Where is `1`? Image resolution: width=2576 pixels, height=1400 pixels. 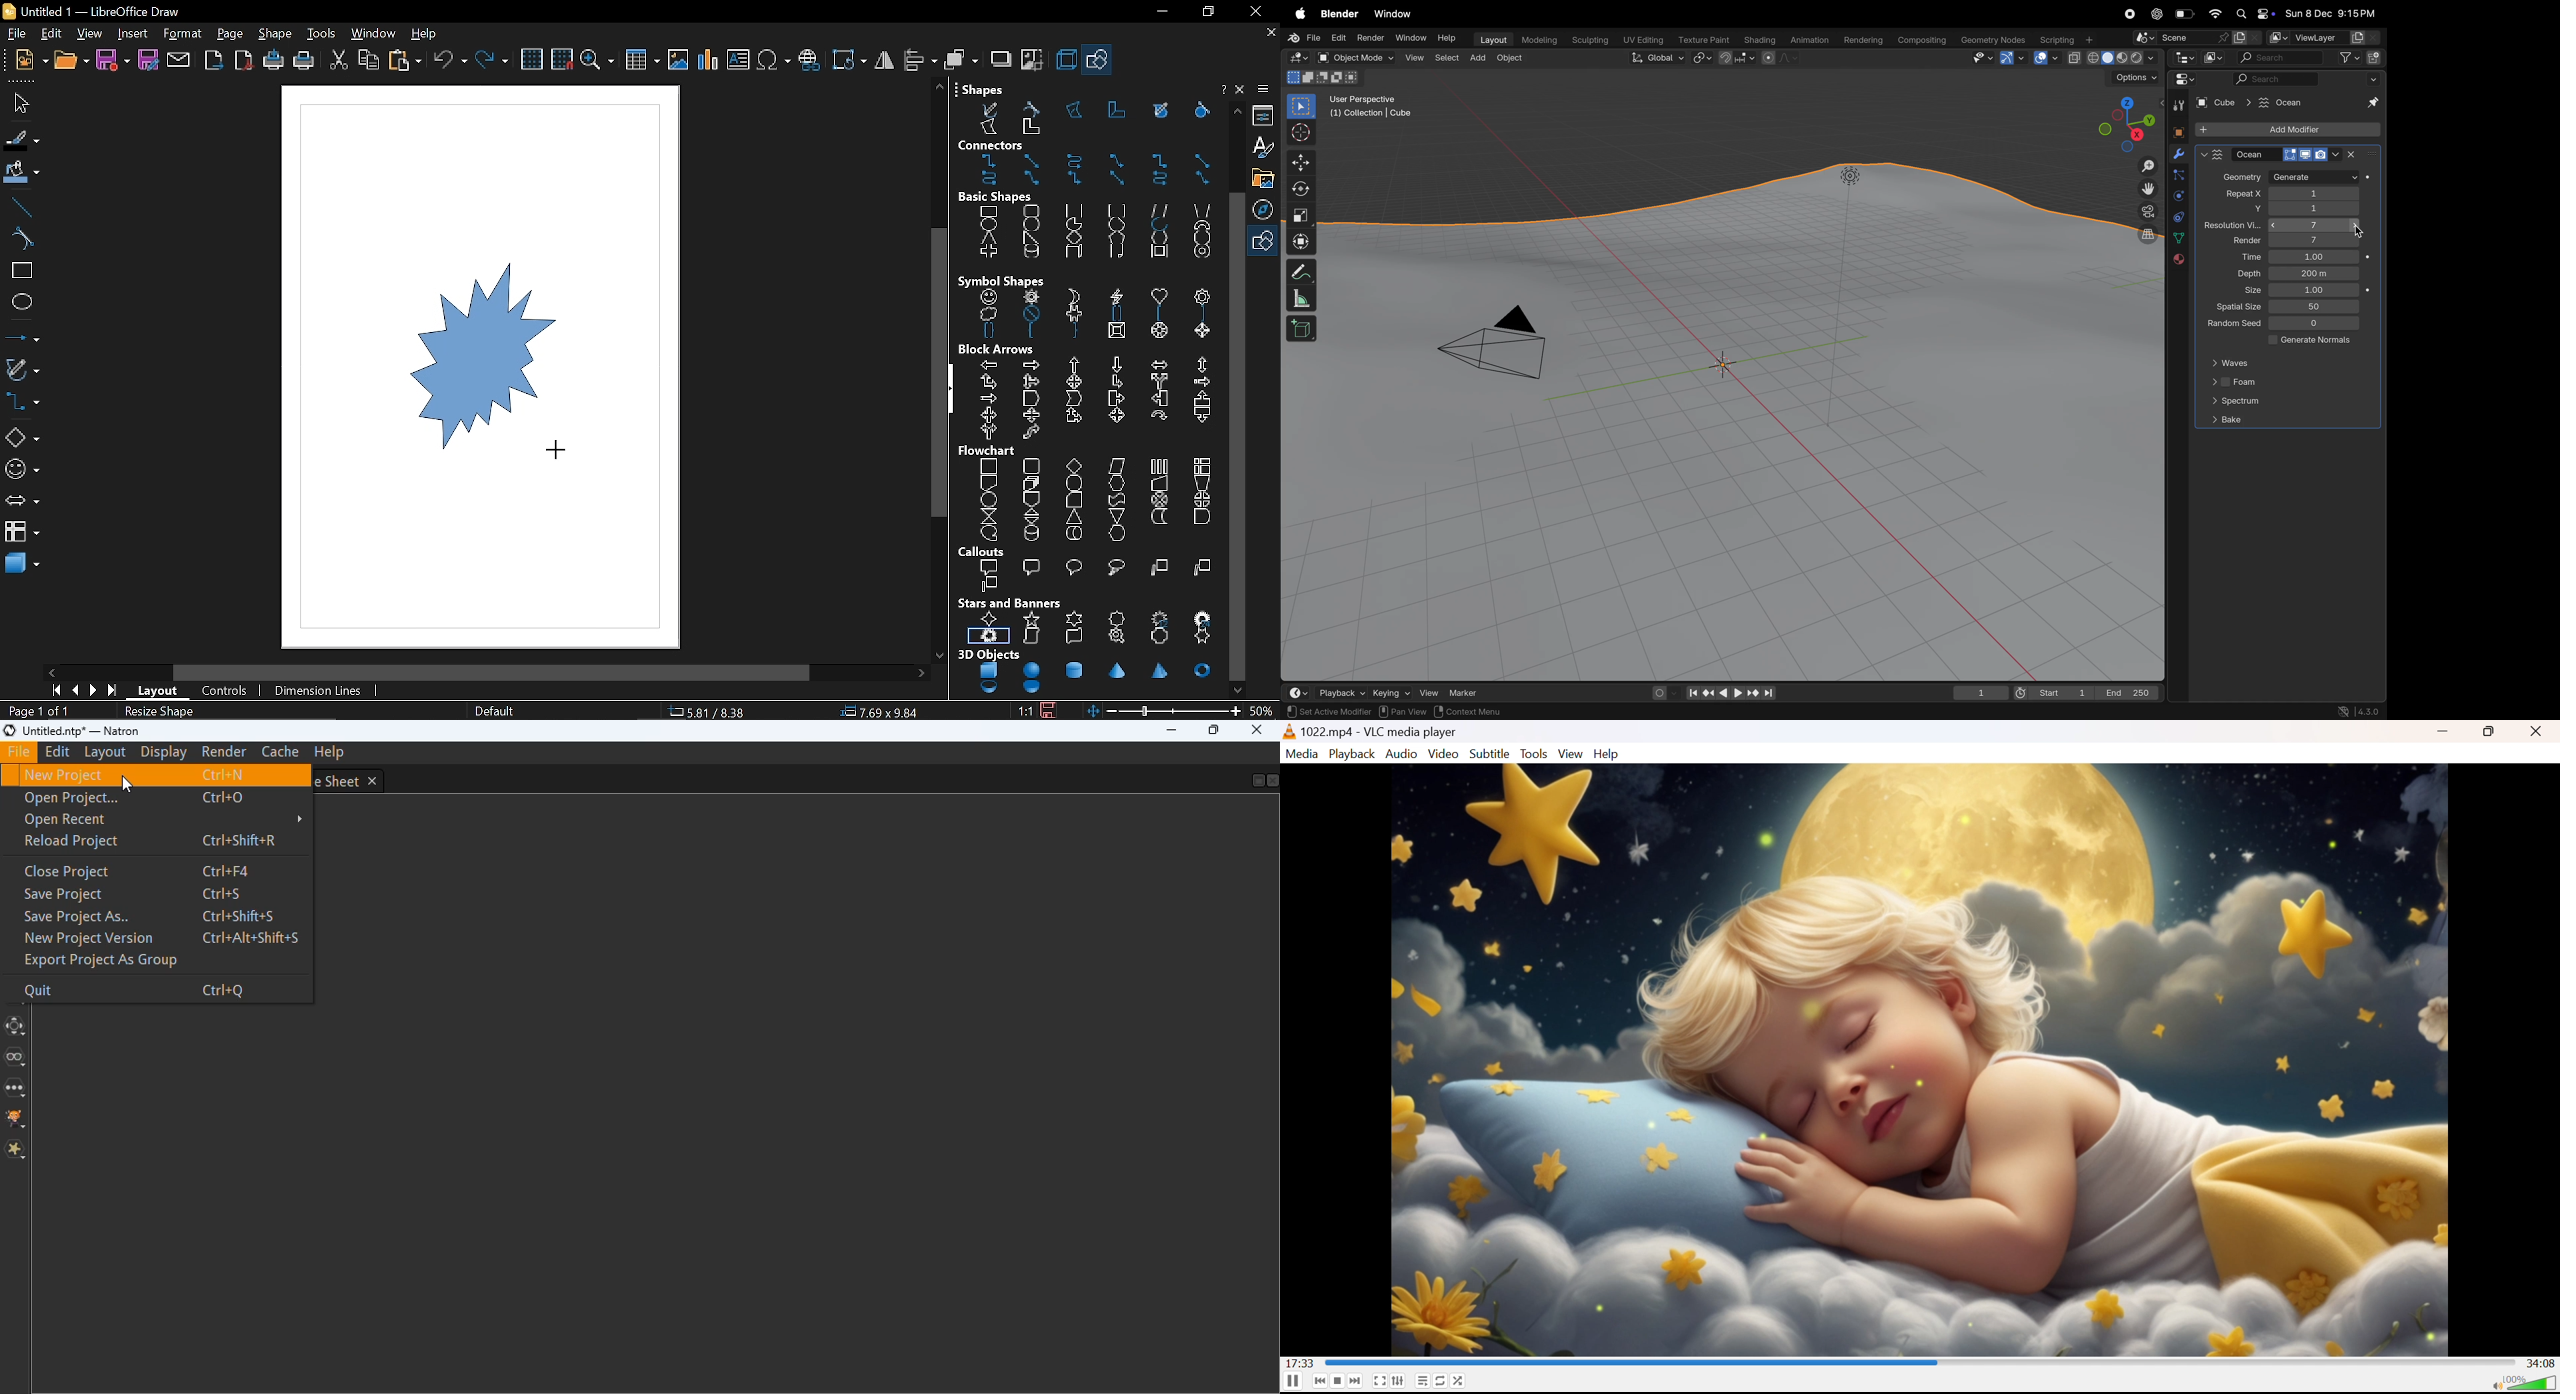 1 is located at coordinates (2316, 211).